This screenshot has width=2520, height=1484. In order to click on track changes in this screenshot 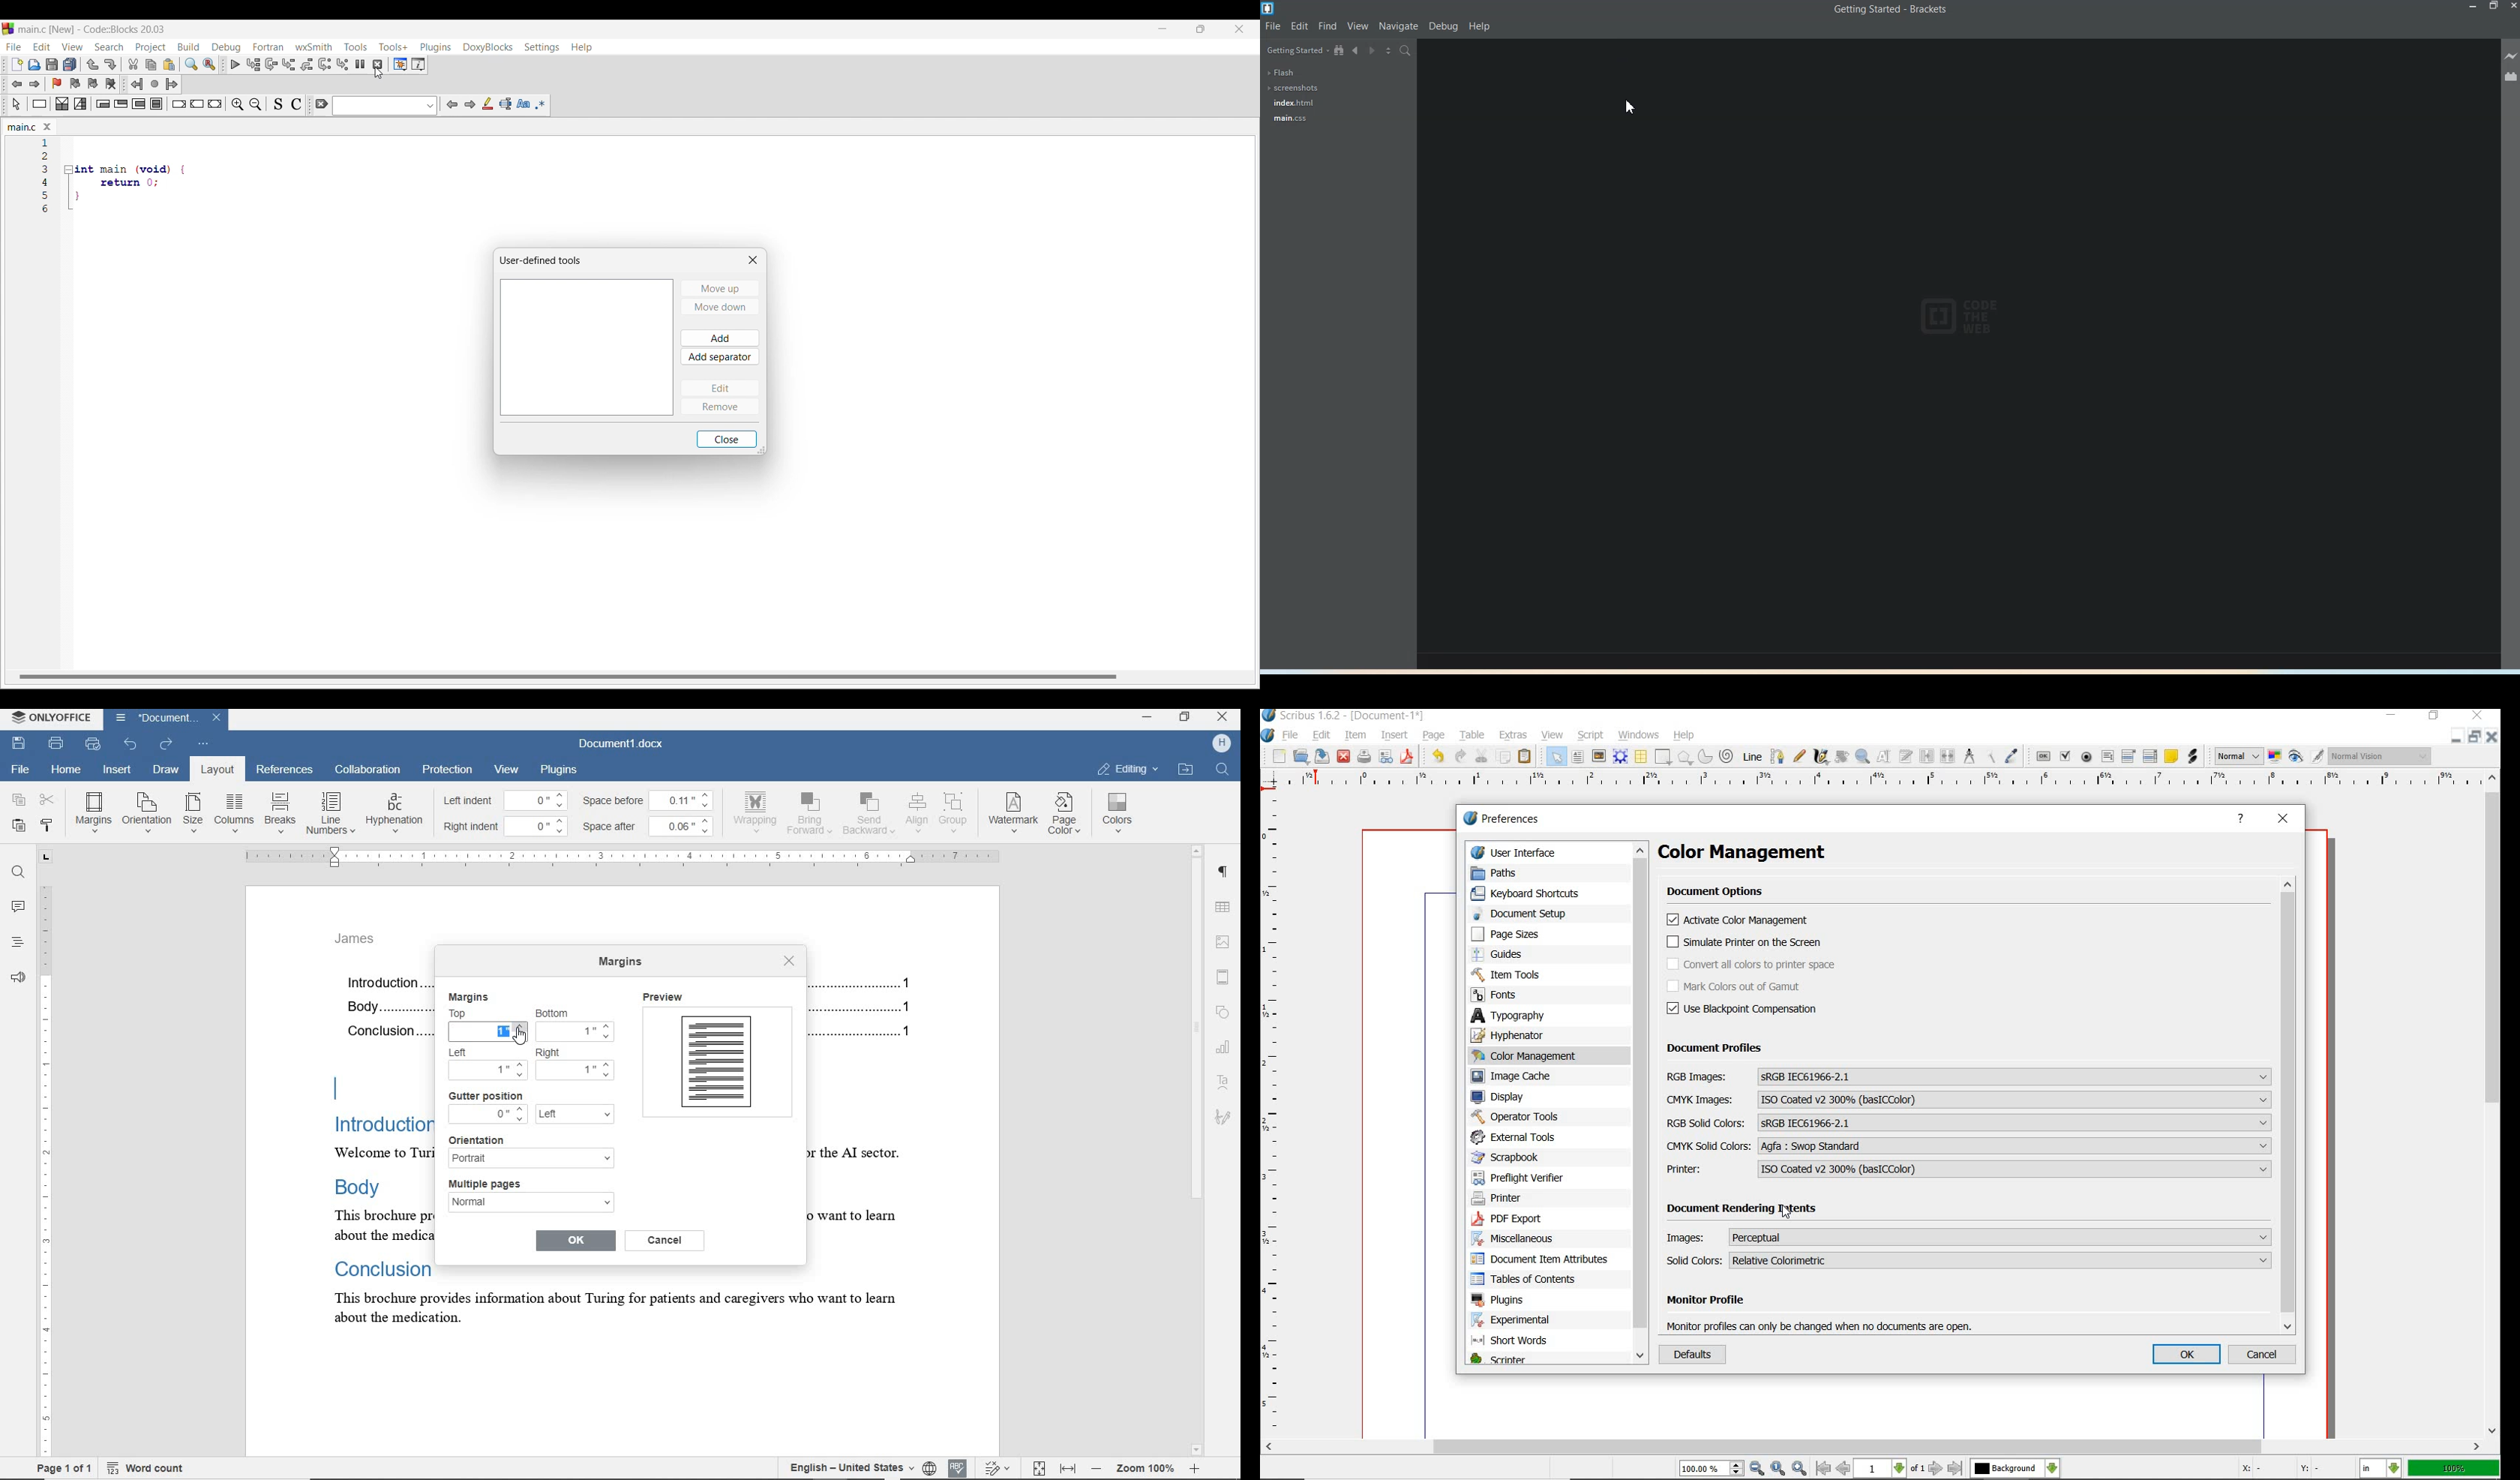, I will do `click(999, 1467)`.